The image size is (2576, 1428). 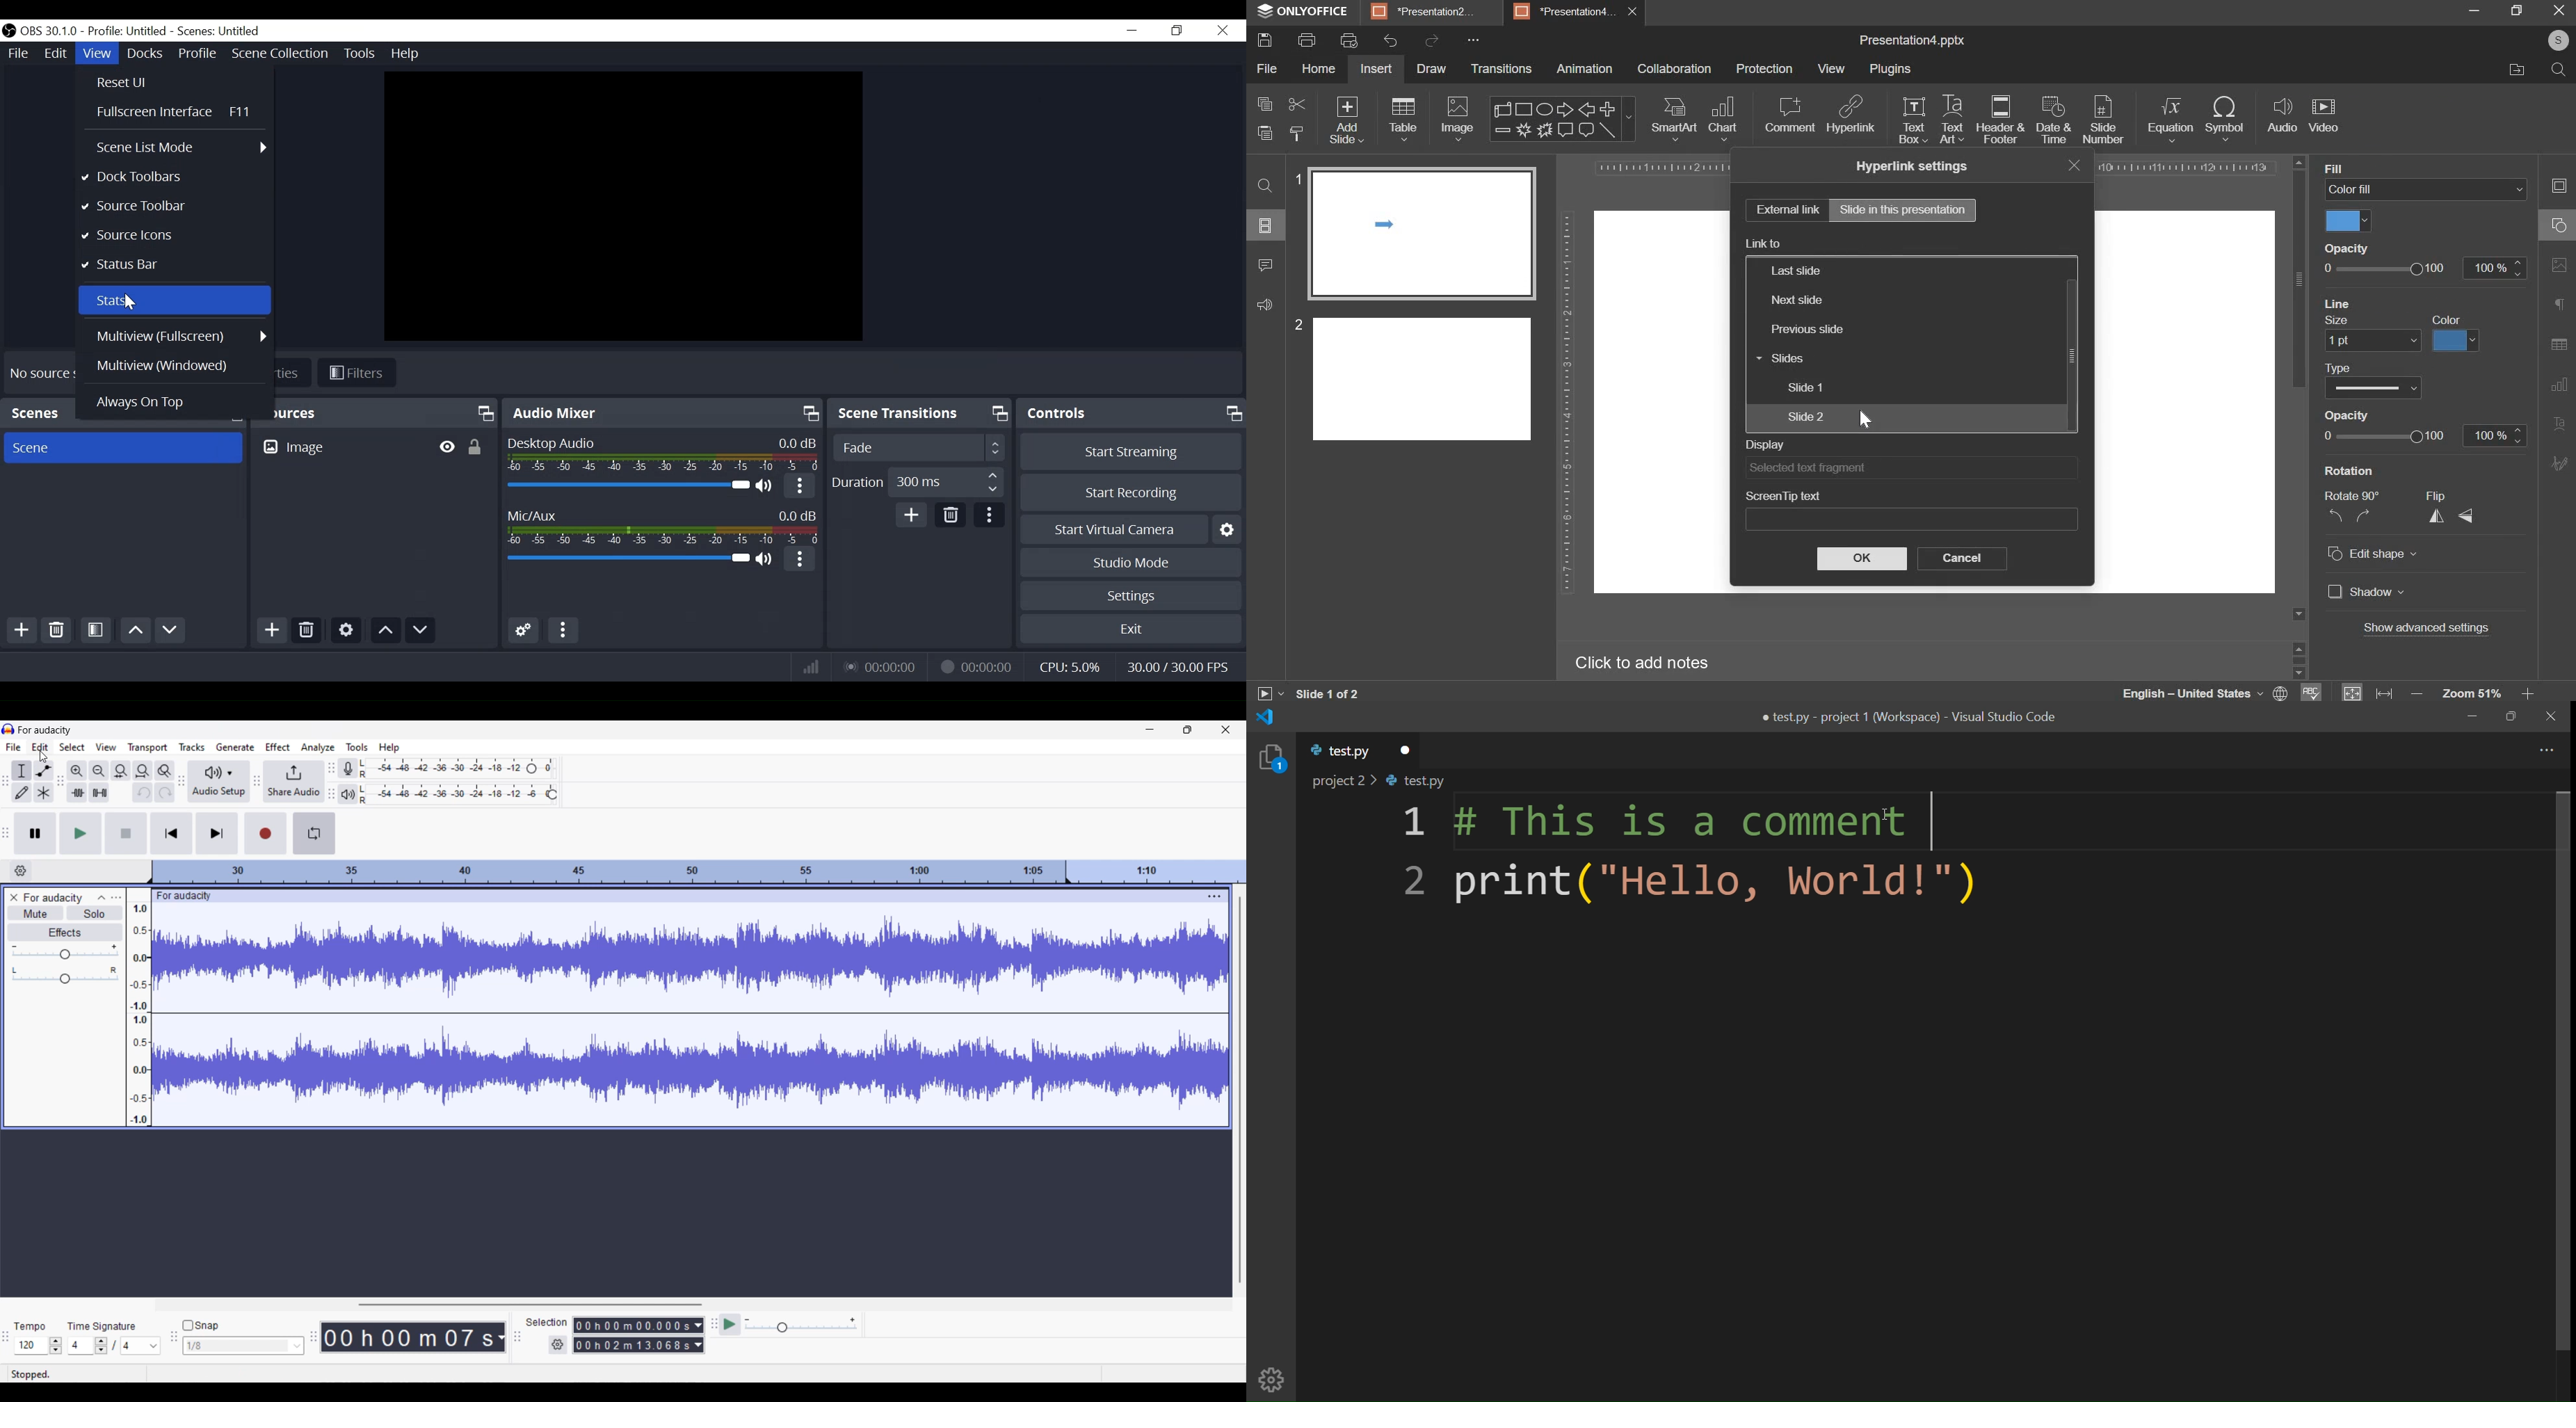 What do you see at coordinates (765, 487) in the screenshot?
I see `(un)mute` at bounding box center [765, 487].